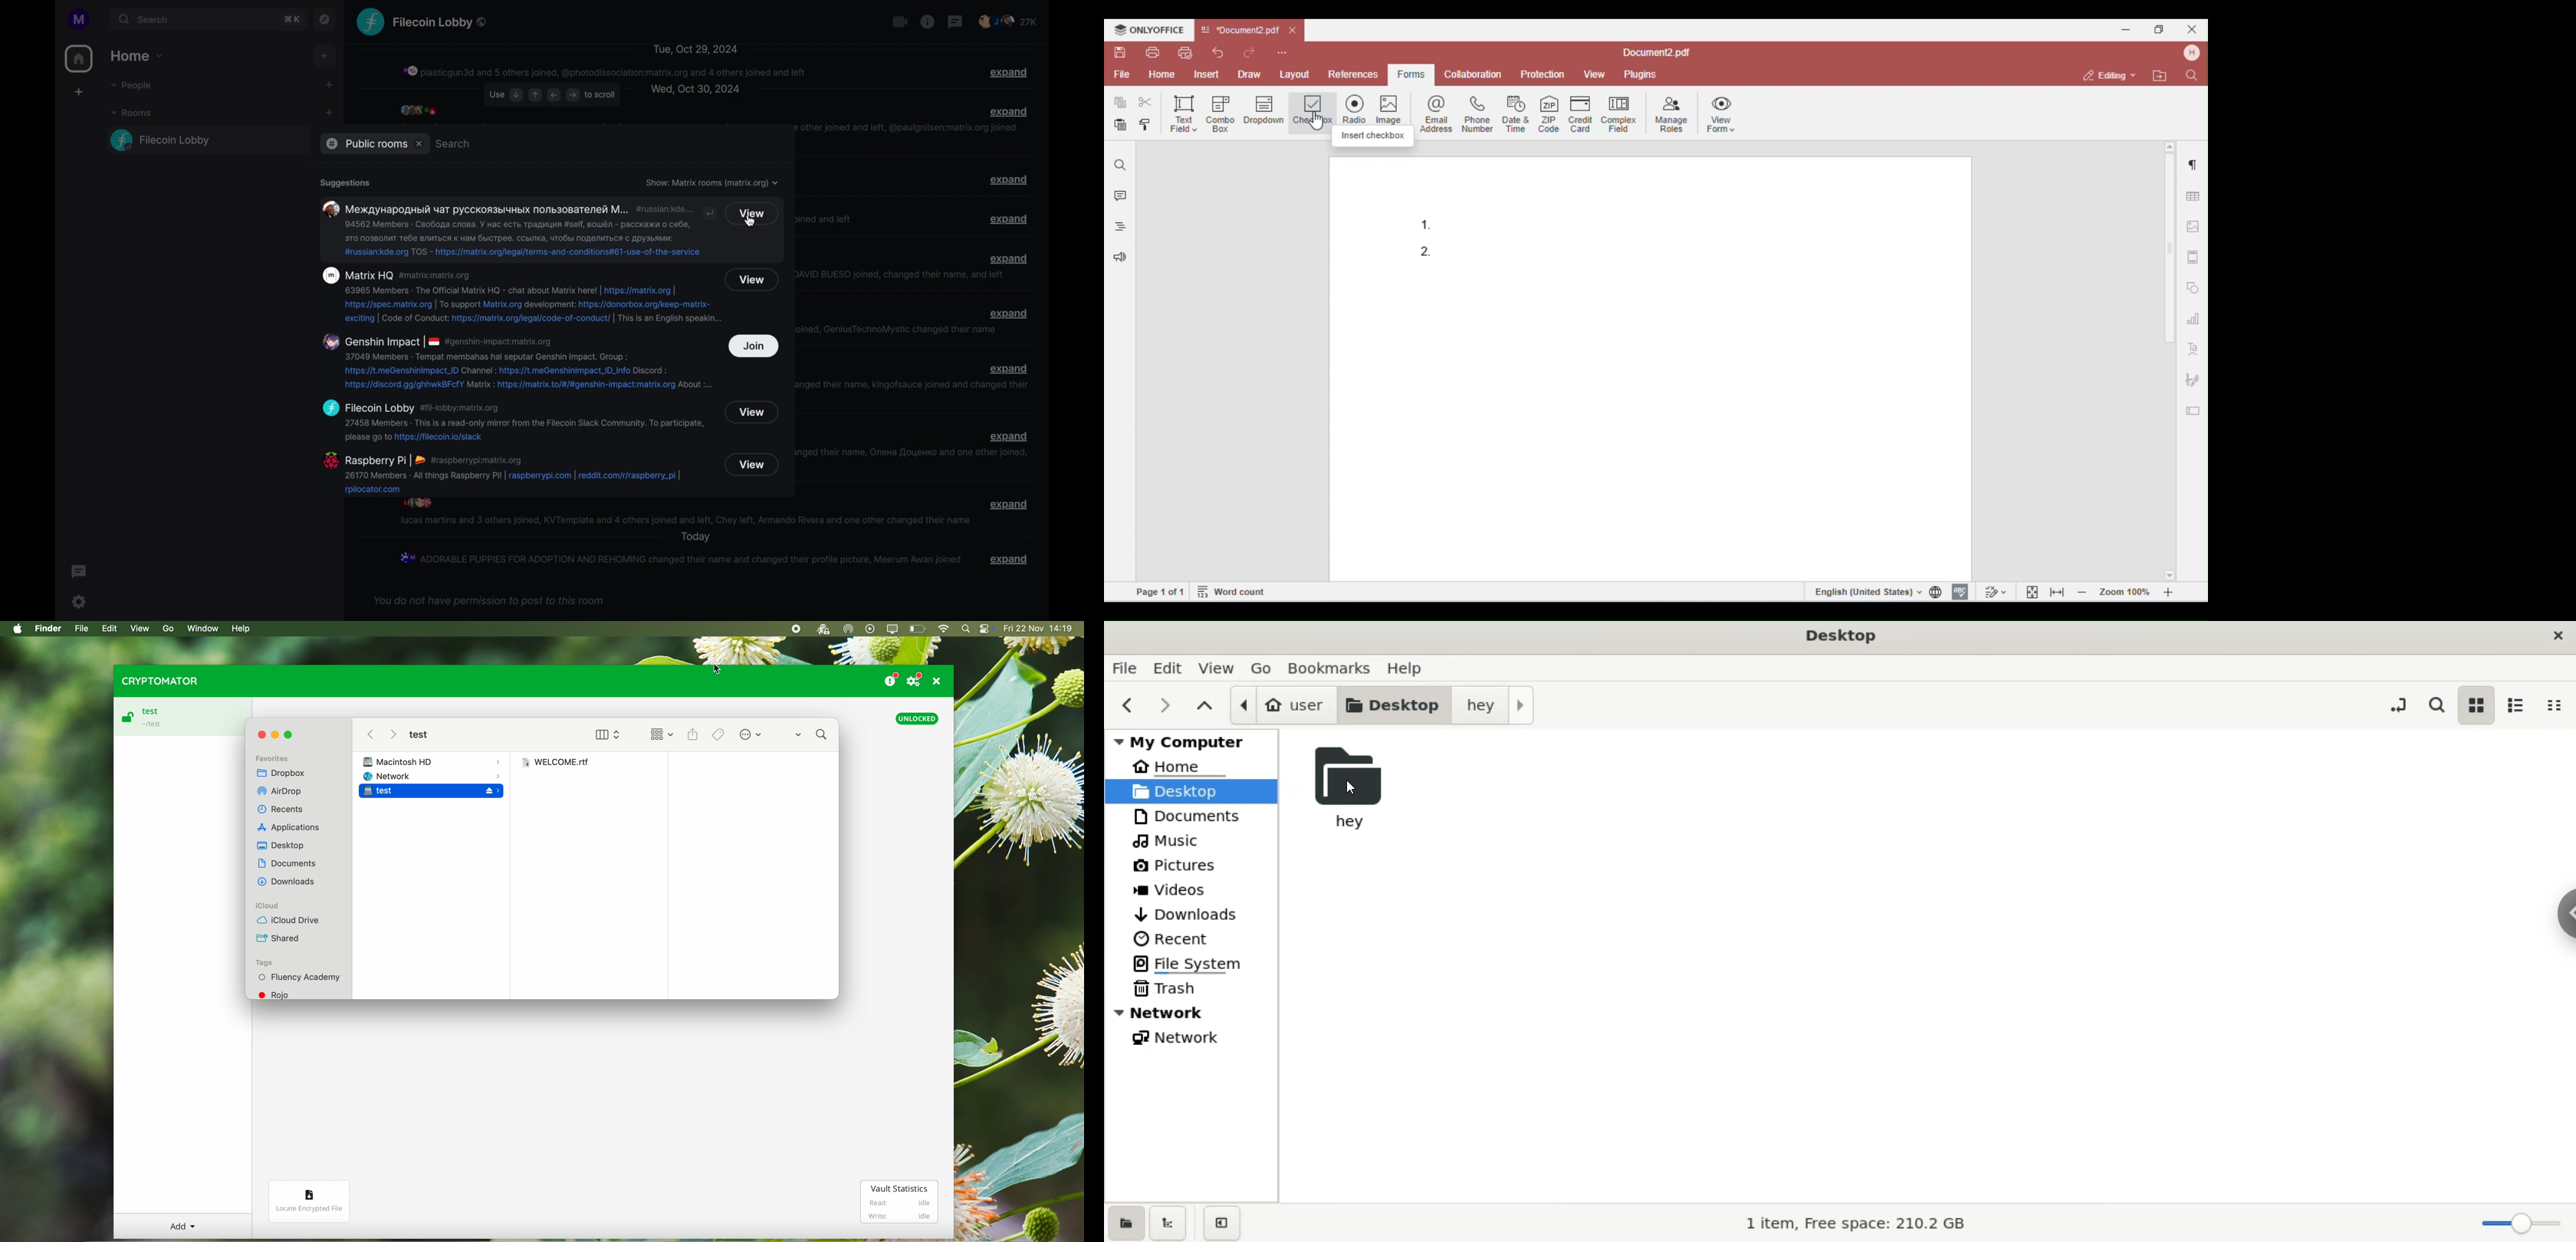 The height and width of the screenshot is (1260, 2576). Describe the element at coordinates (79, 19) in the screenshot. I see `account name` at that location.